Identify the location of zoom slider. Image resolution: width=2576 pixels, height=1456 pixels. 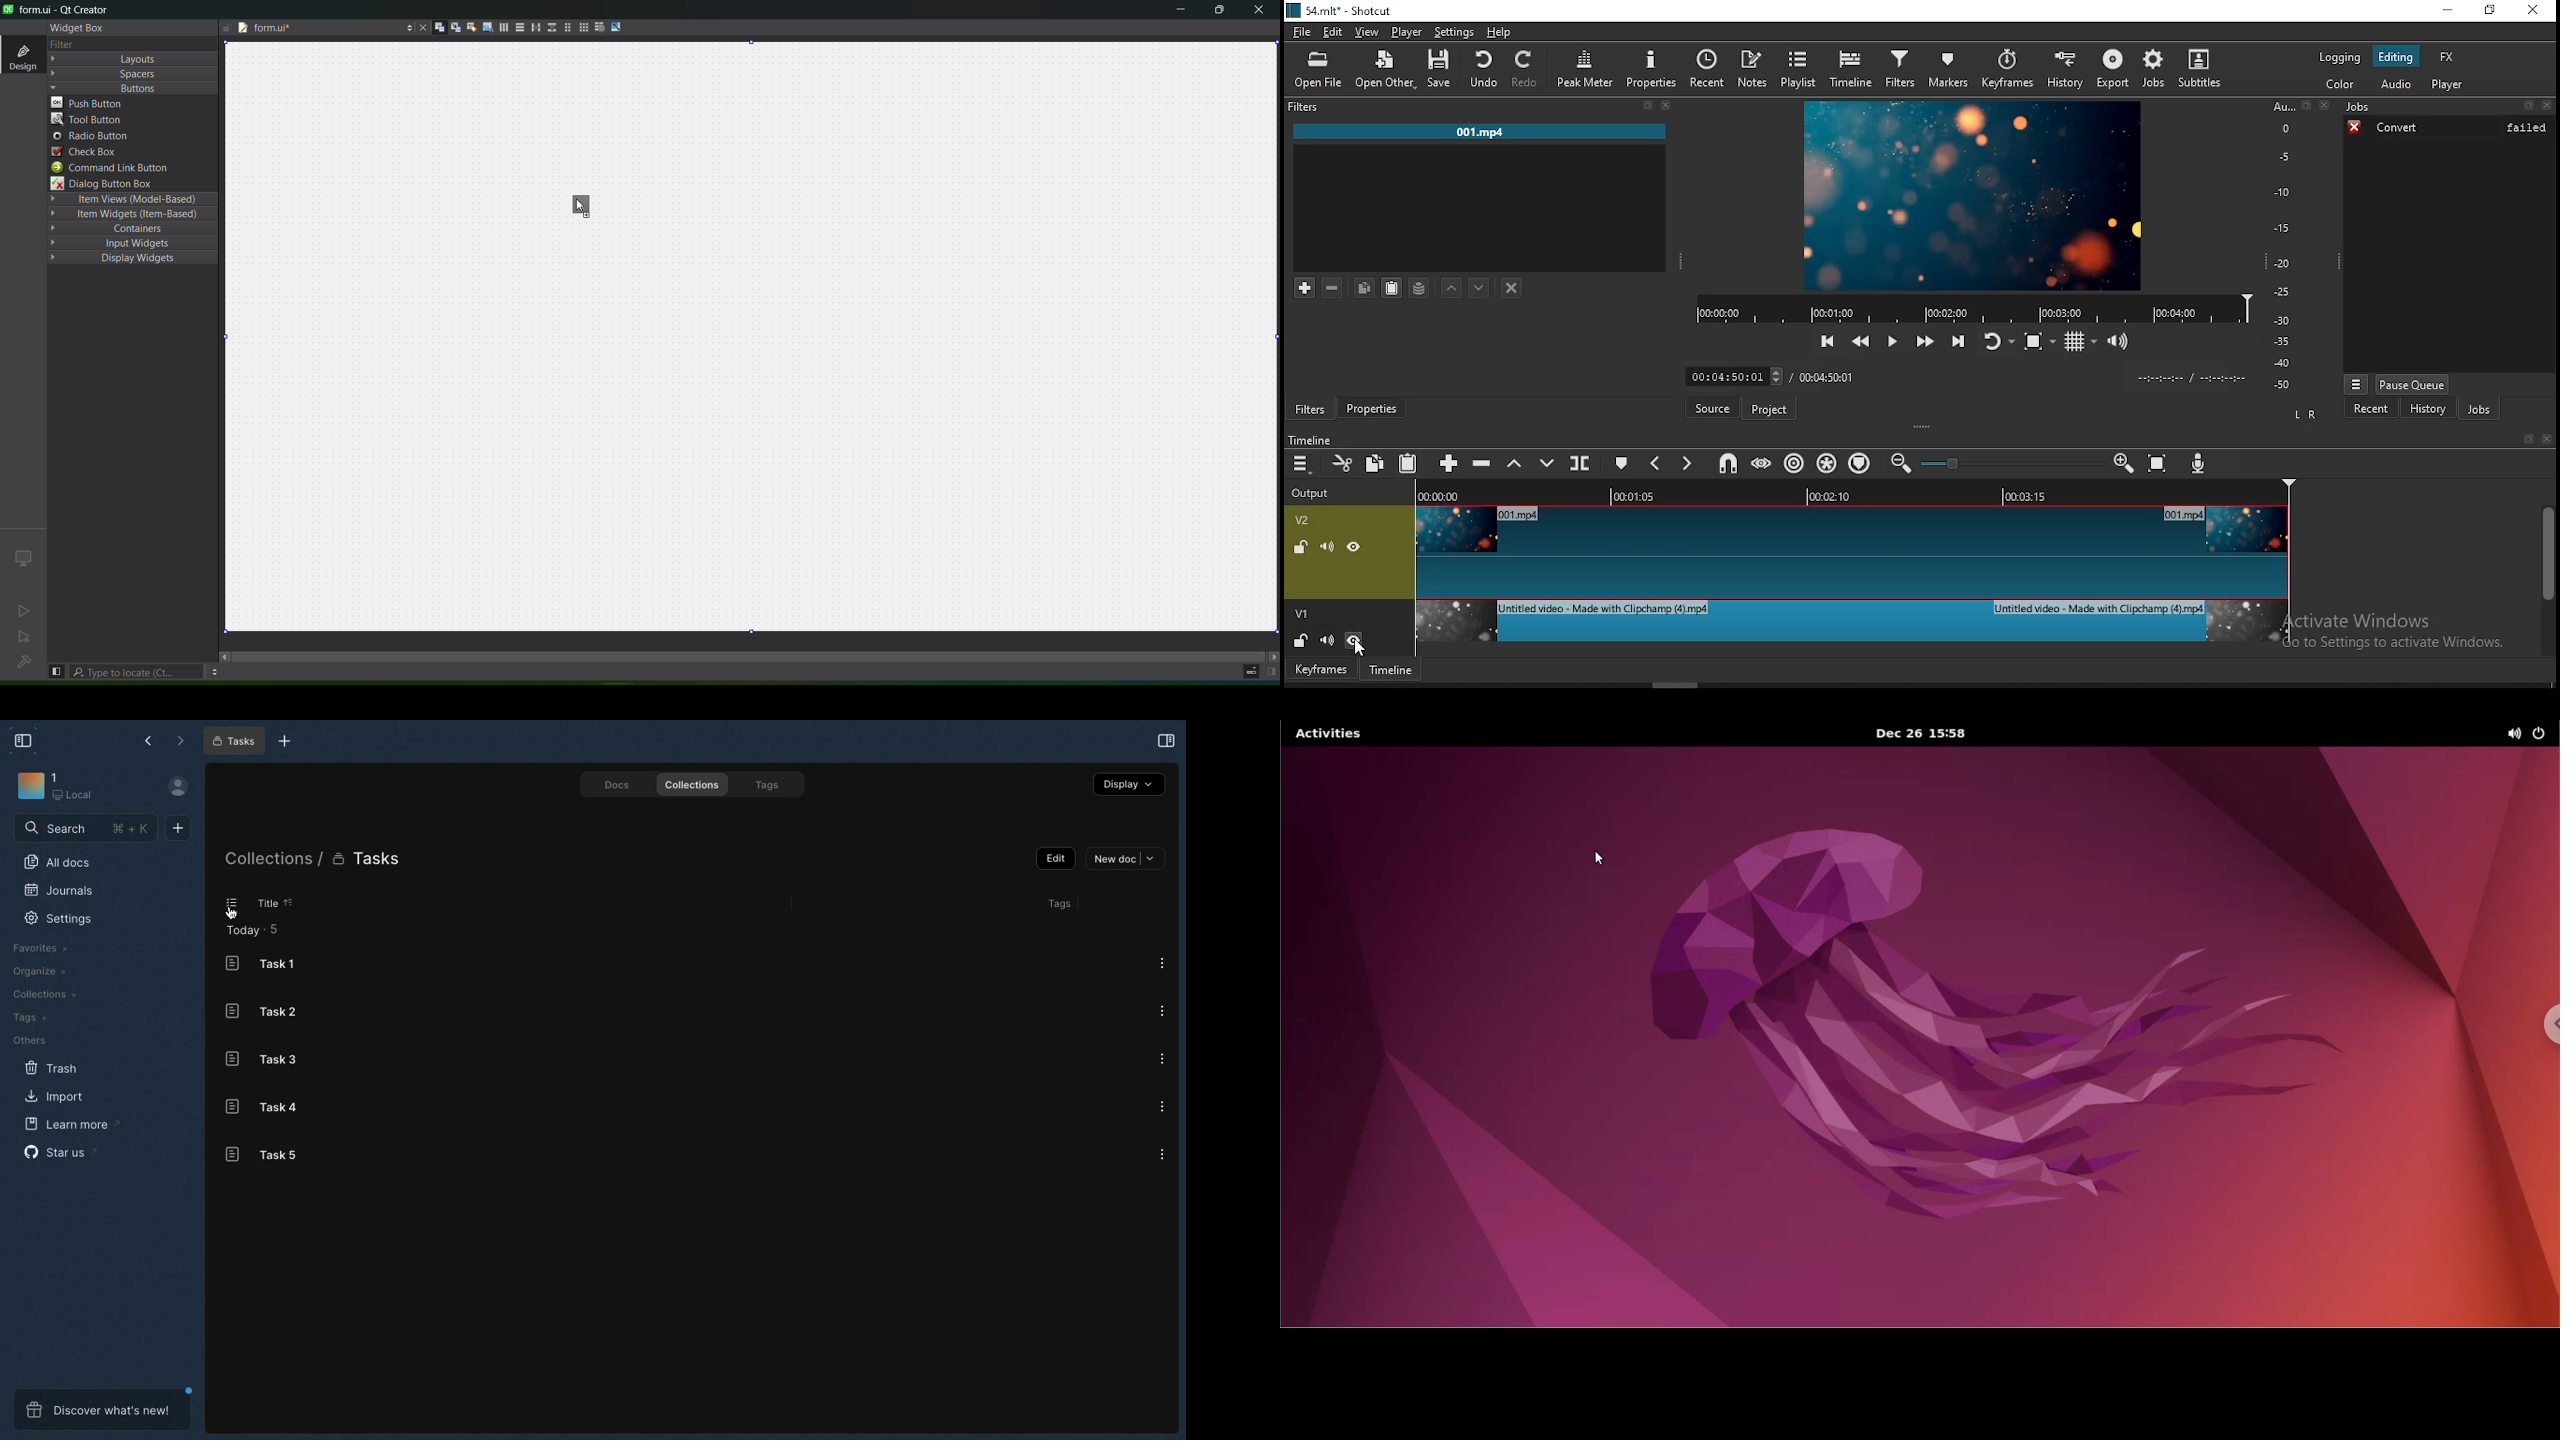
(2011, 463).